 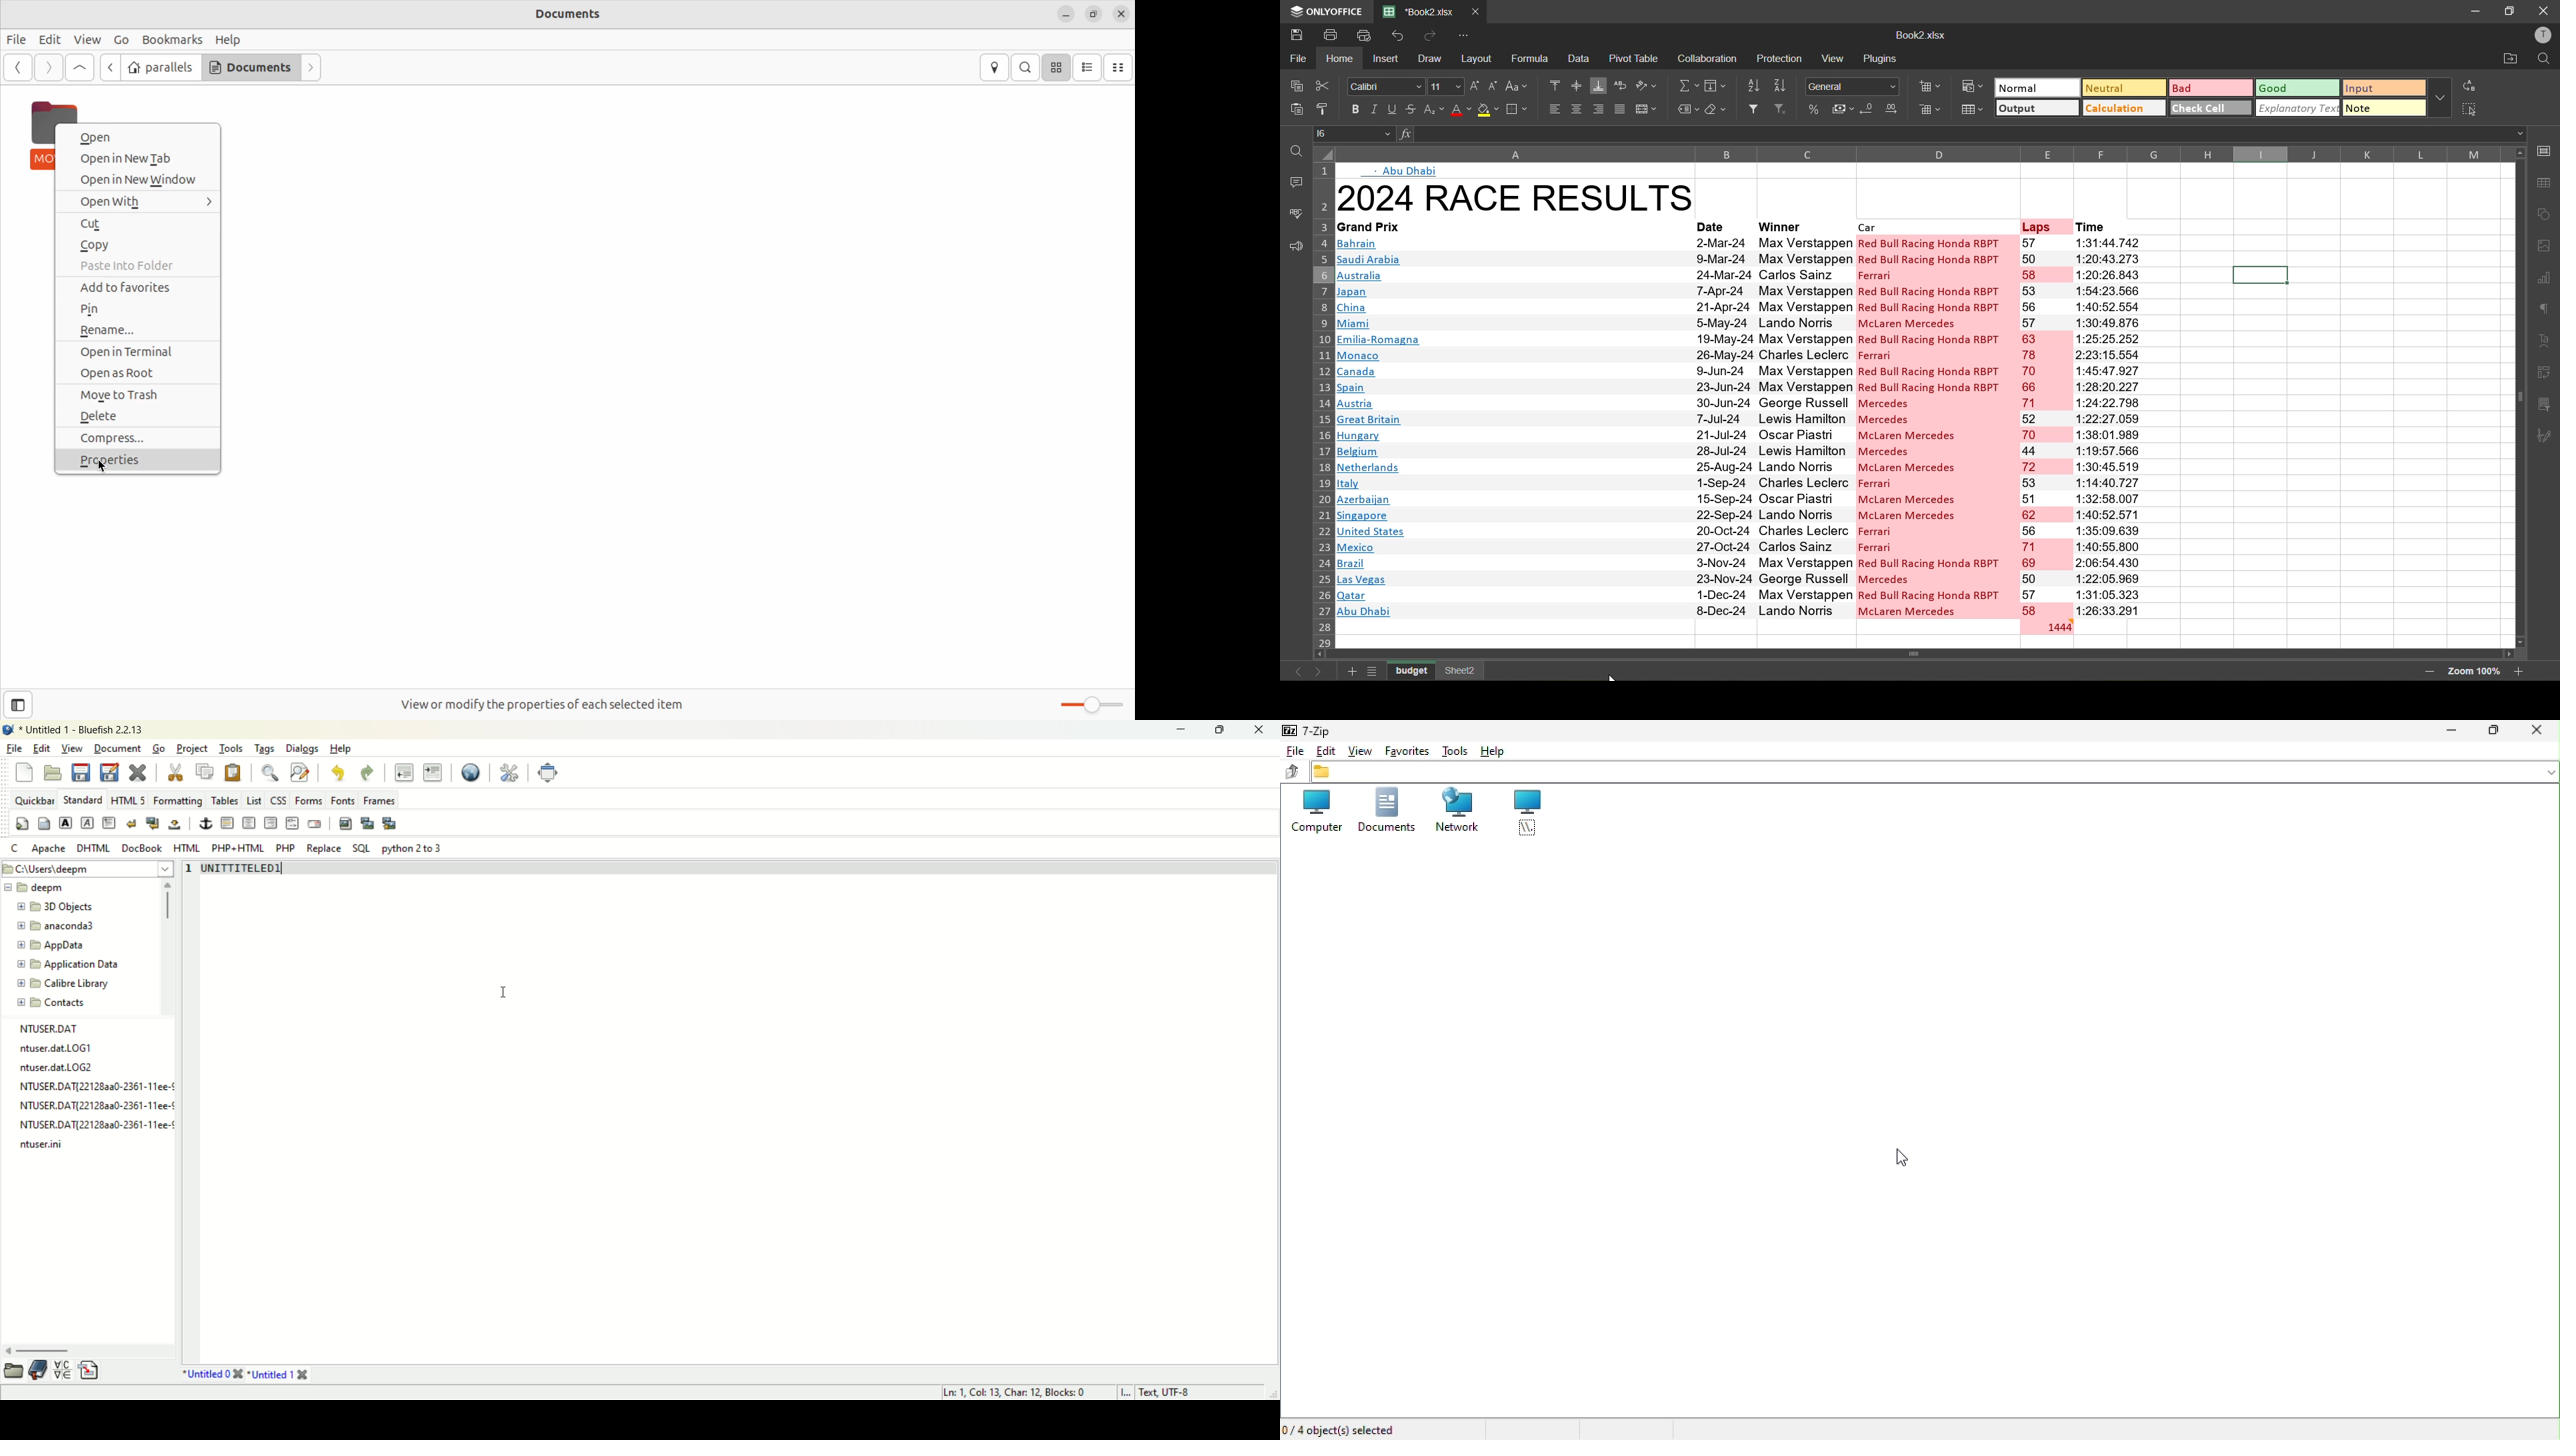 I want to click on open as root, so click(x=139, y=373).